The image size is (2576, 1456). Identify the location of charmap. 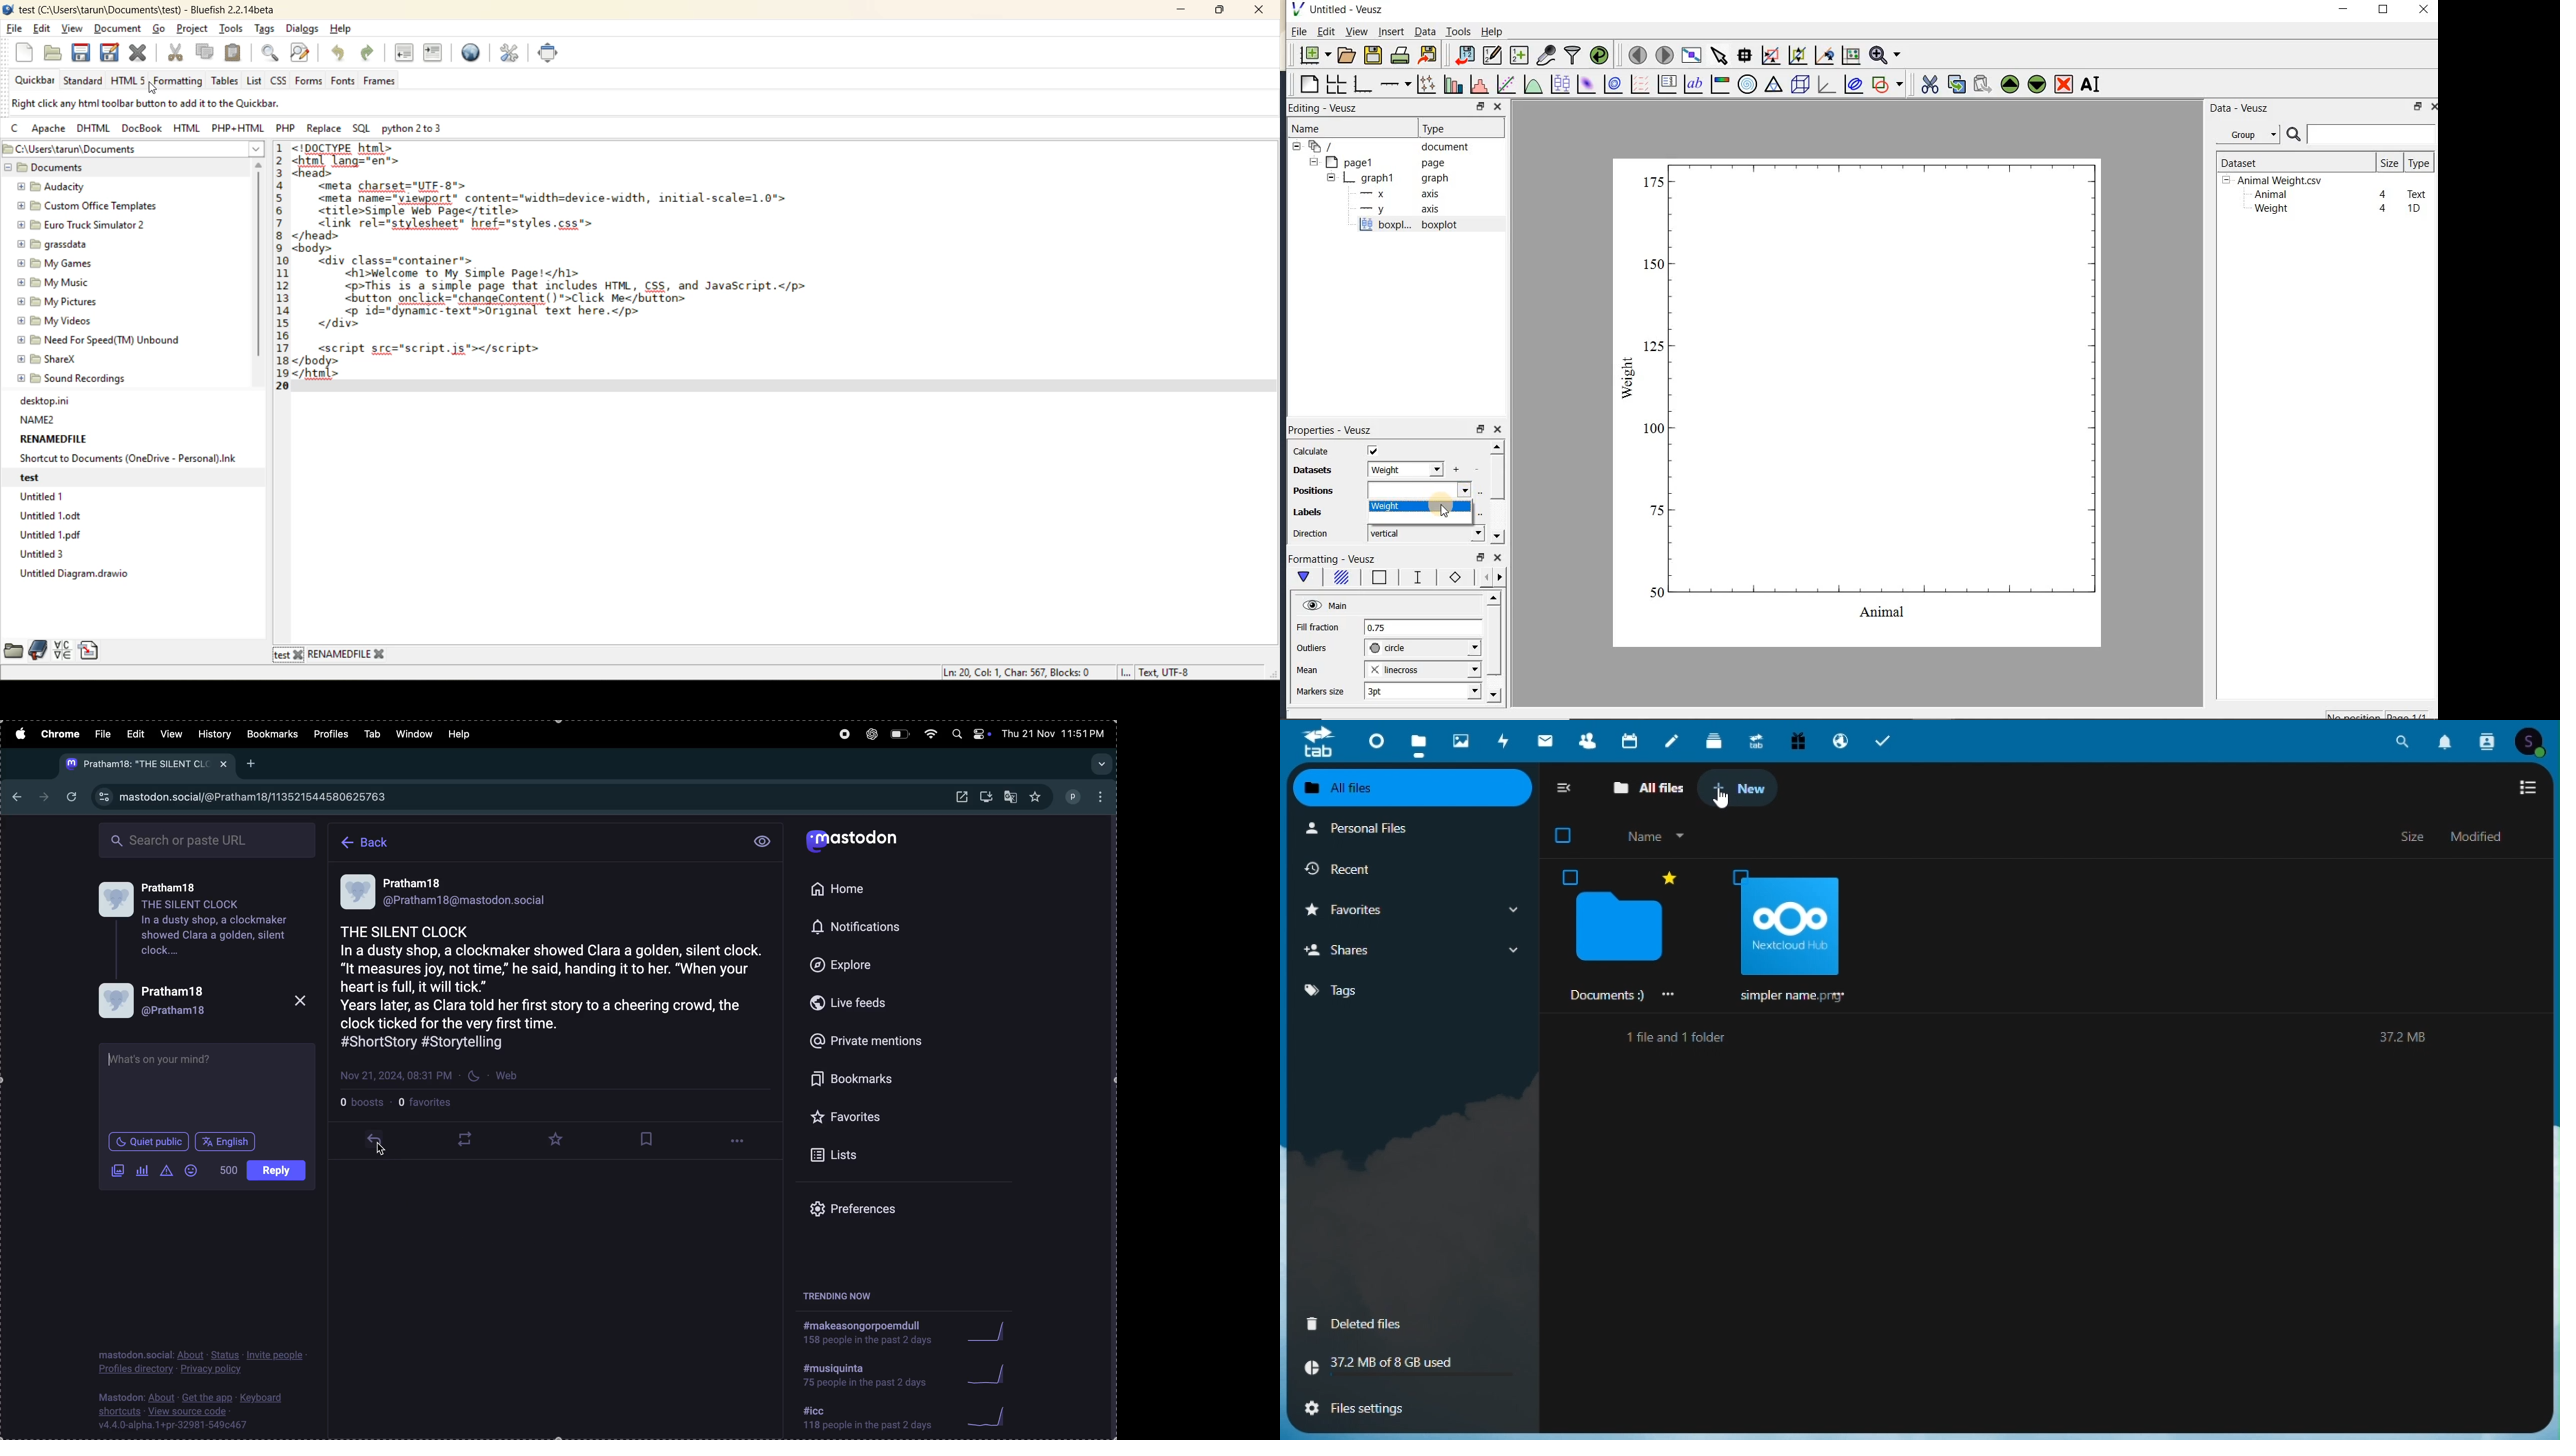
(62, 650).